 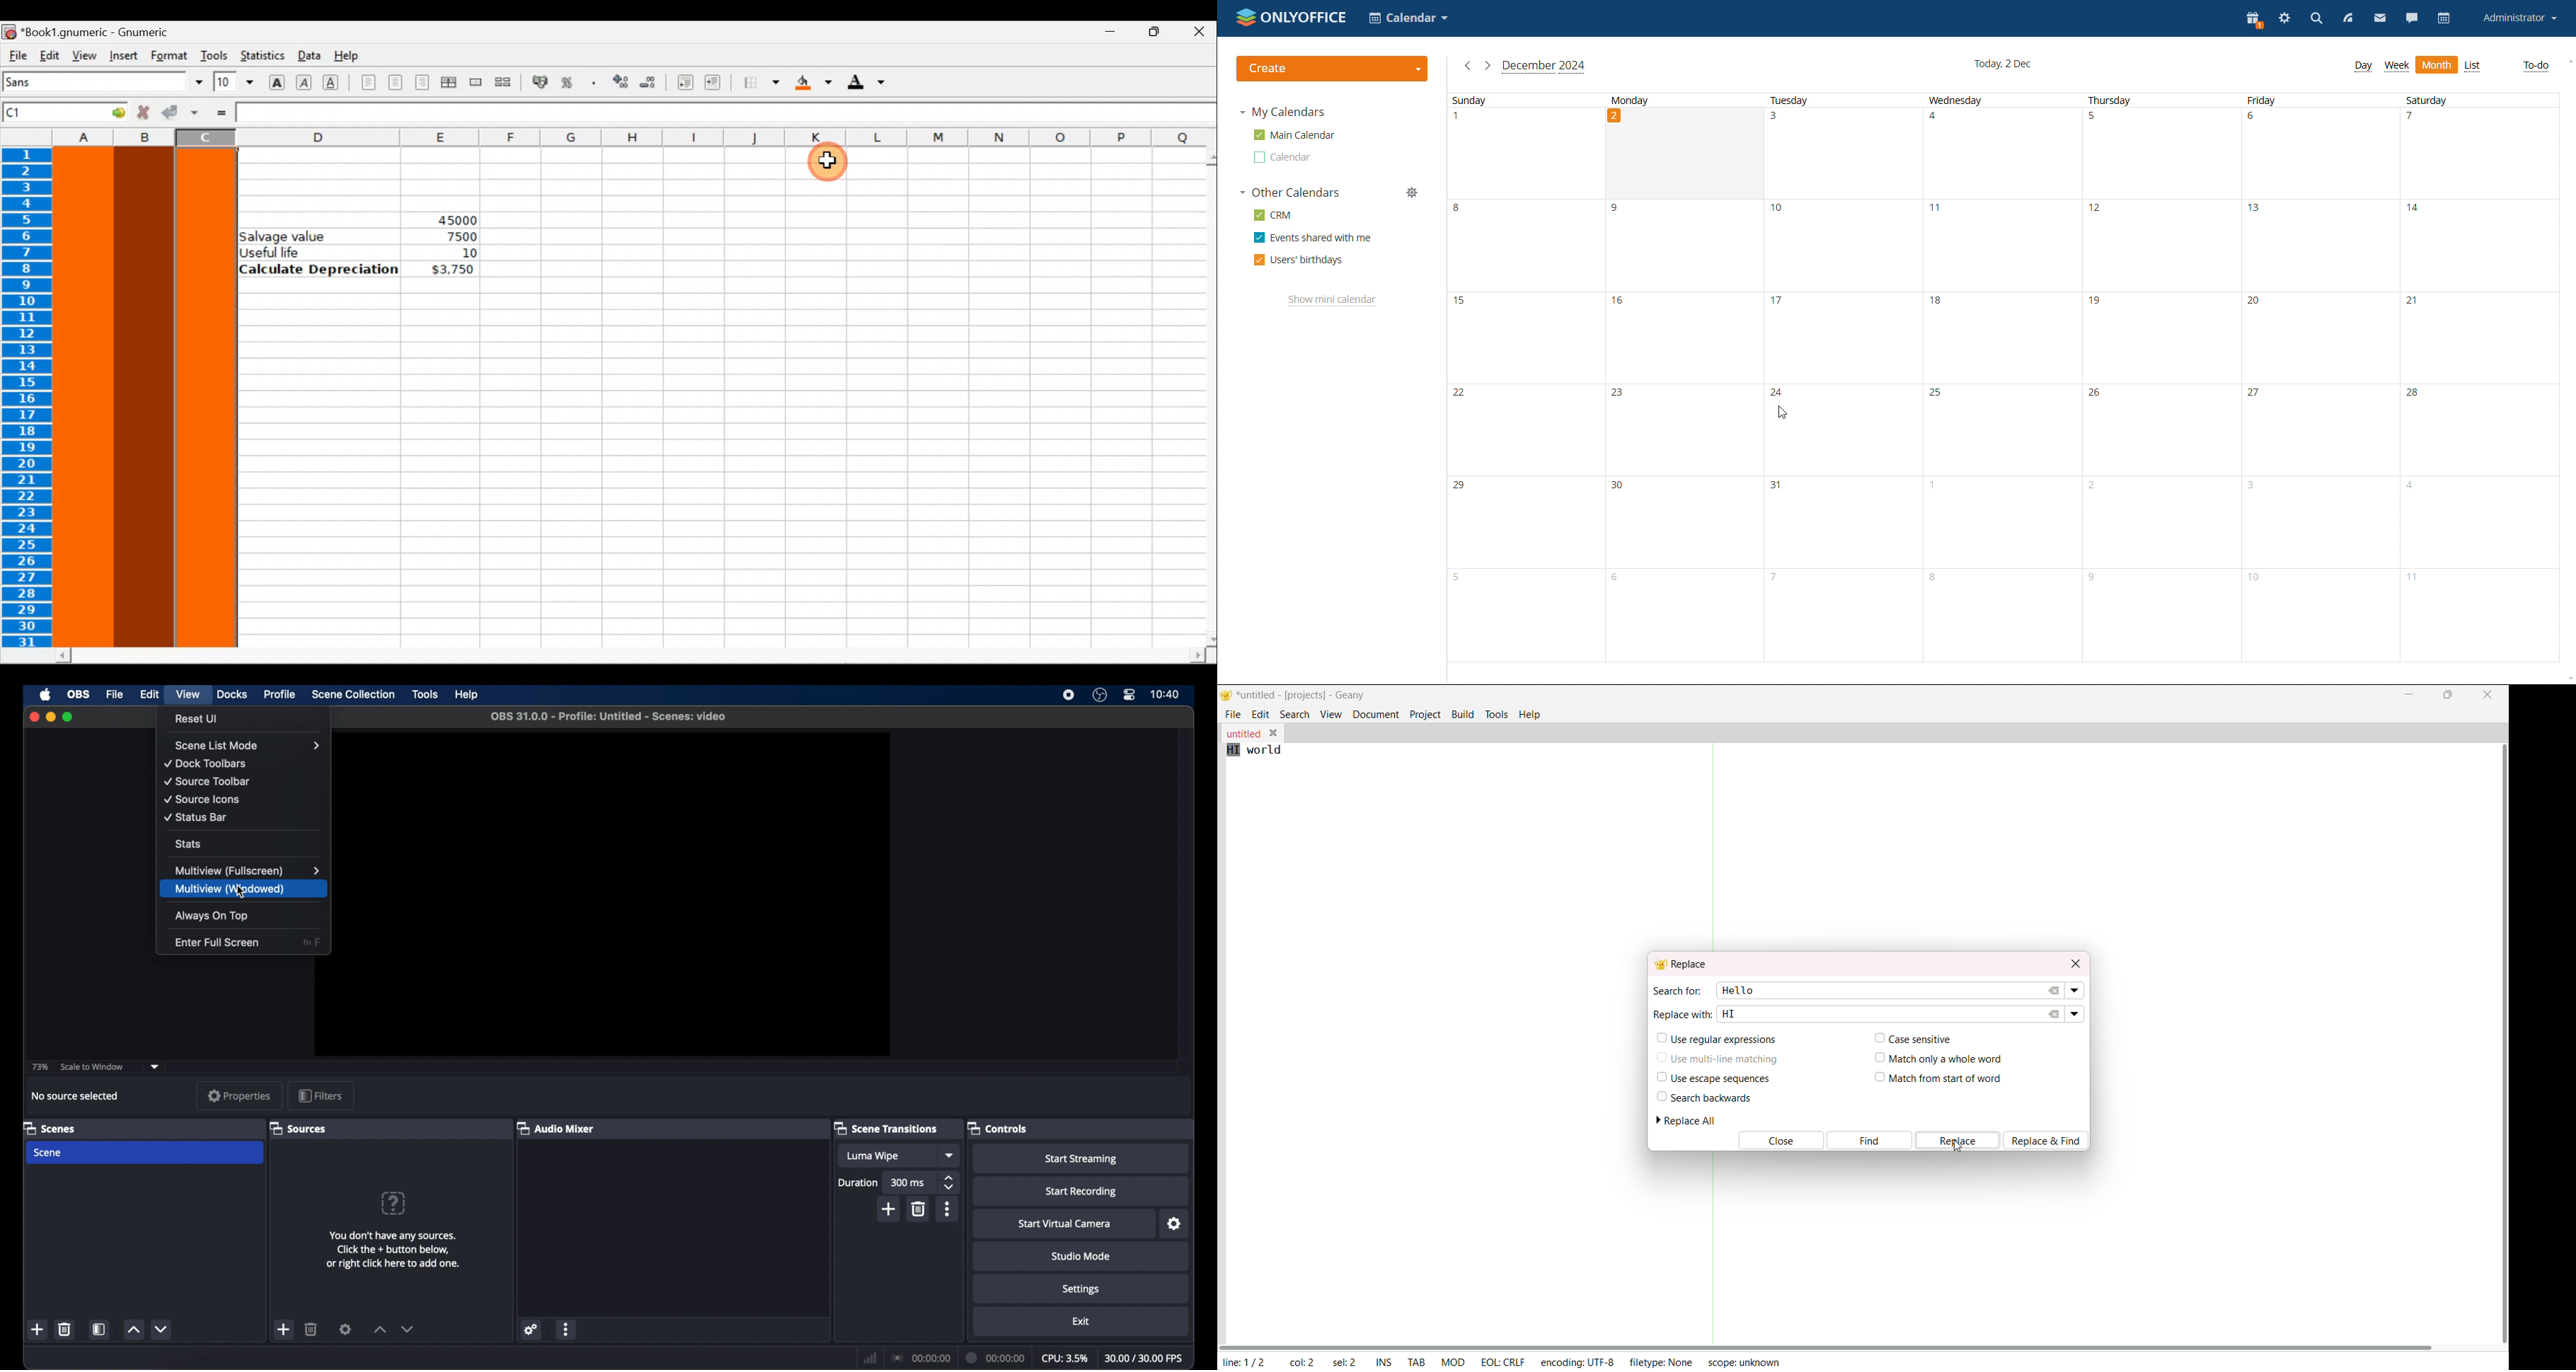 I want to click on Salvage value, so click(x=290, y=235).